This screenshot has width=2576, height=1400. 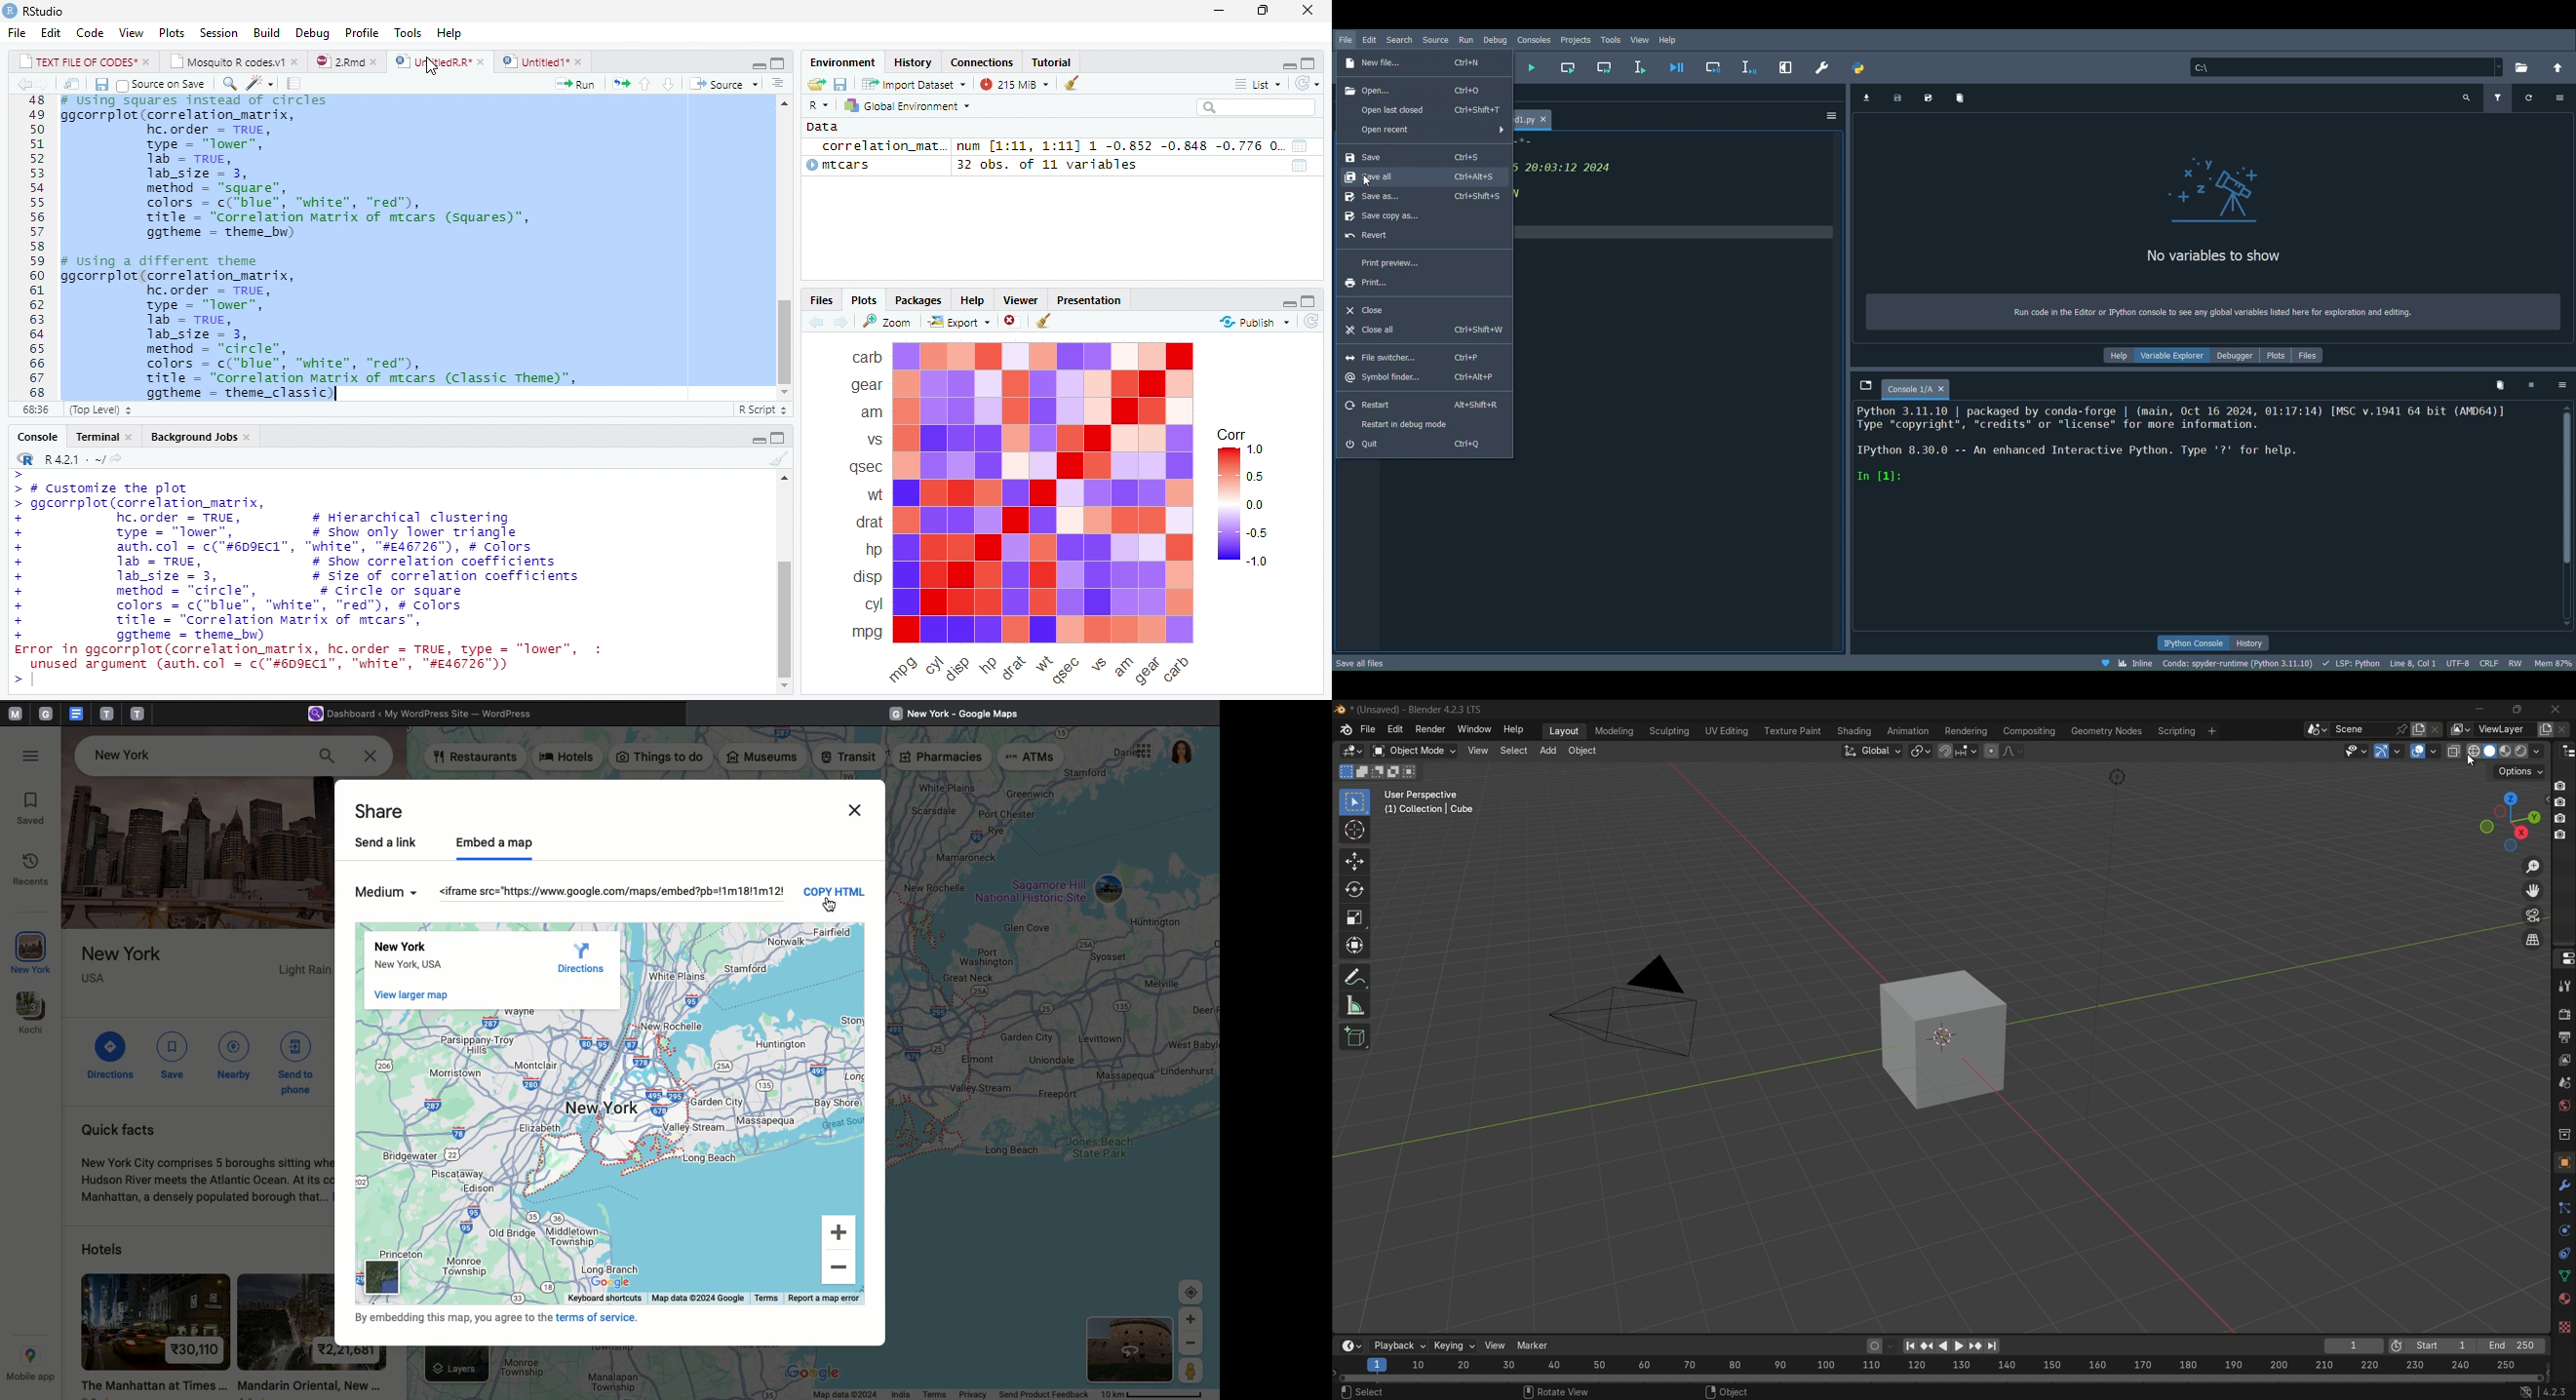 What do you see at coordinates (1355, 1040) in the screenshot?
I see `add cube` at bounding box center [1355, 1040].